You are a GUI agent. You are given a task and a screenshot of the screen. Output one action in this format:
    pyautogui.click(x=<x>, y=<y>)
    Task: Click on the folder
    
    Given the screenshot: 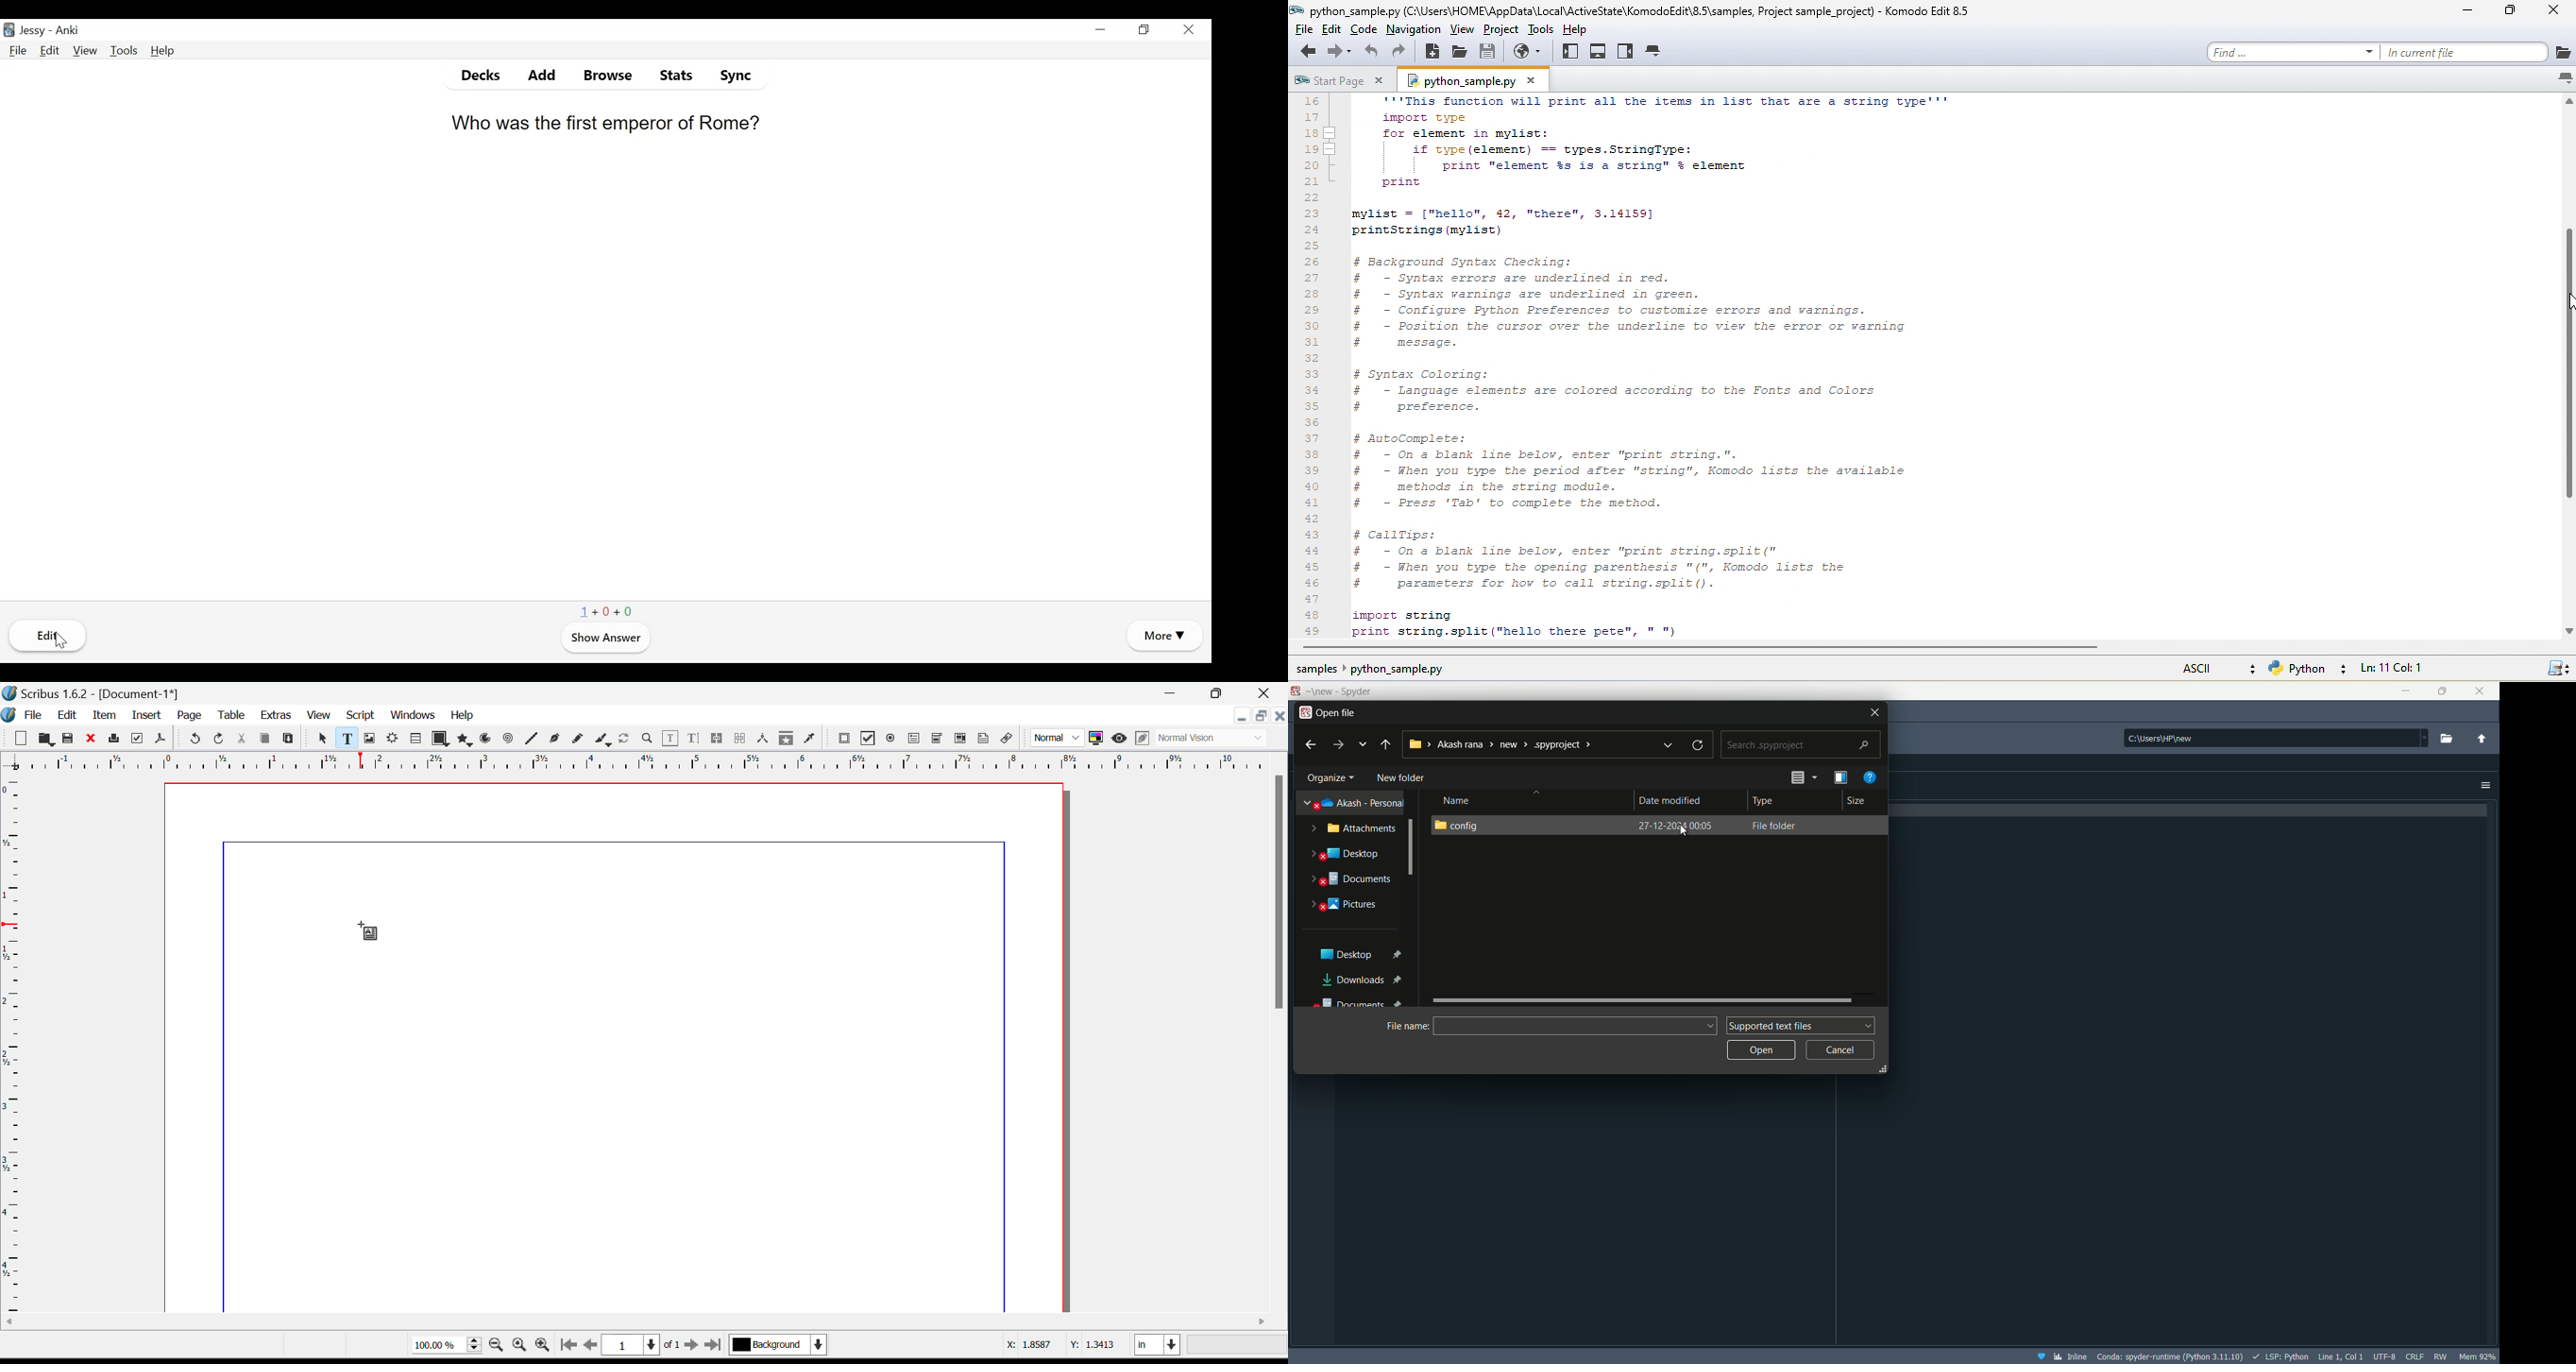 What is the action you would take?
    pyautogui.click(x=1660, y=827)
    